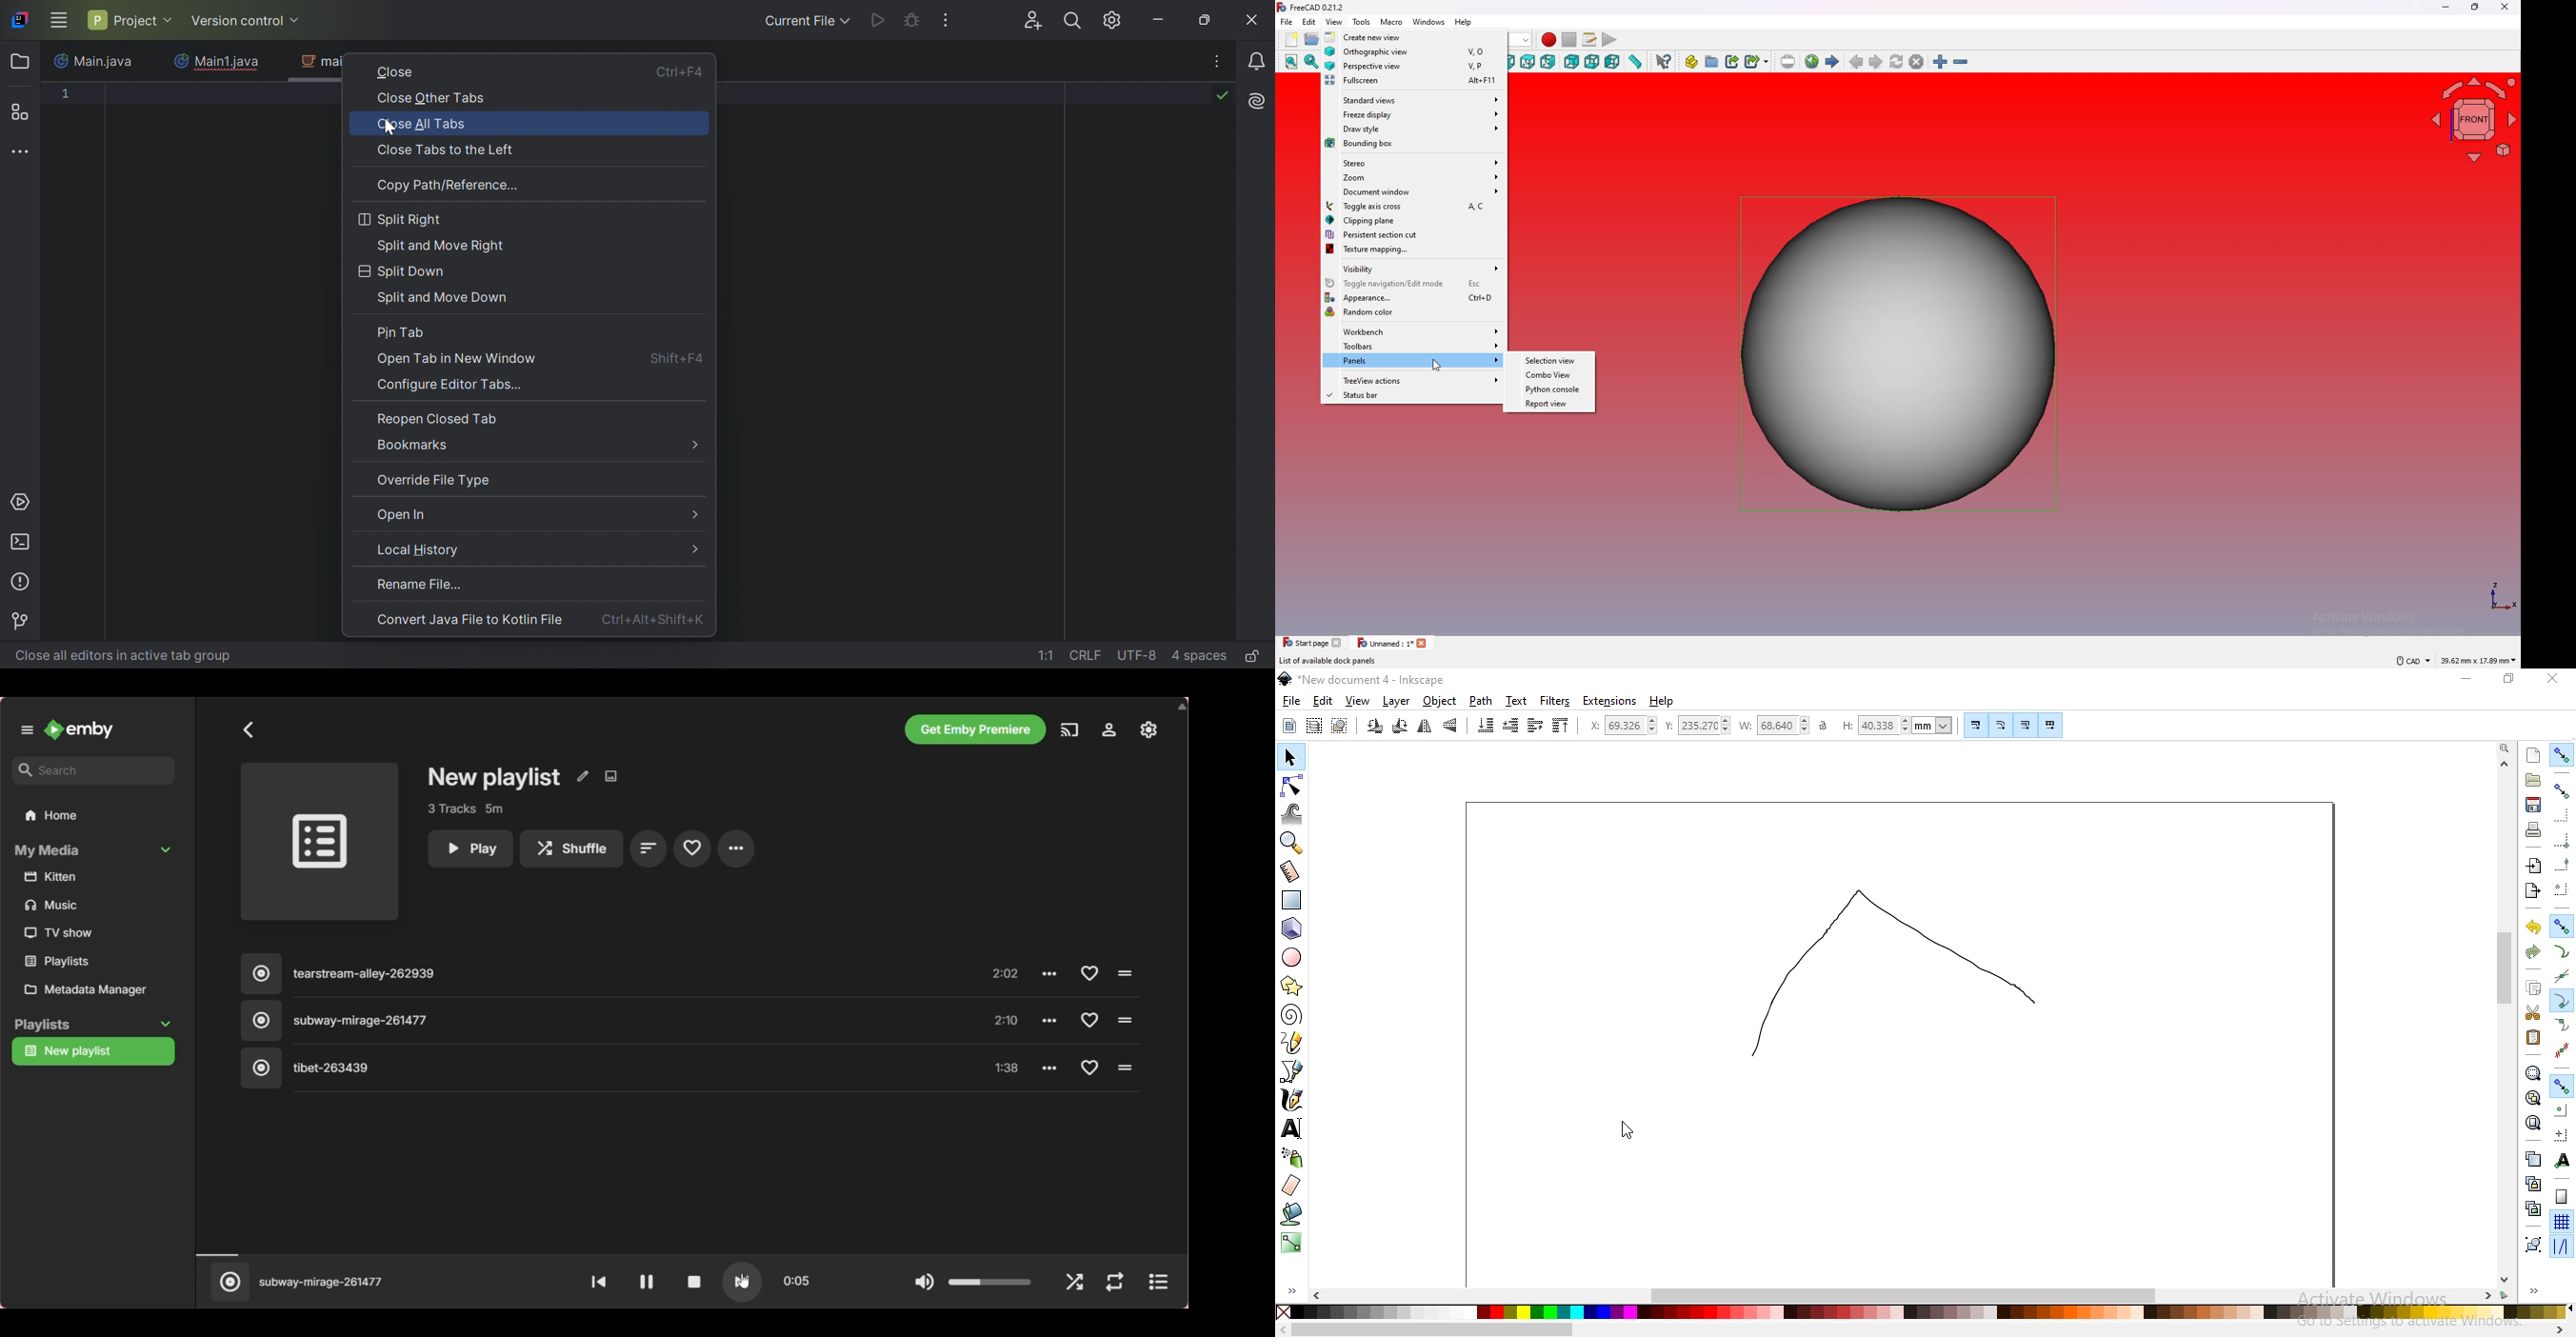 This screenshot has width=2576, height=1344. Describe the element at coordinates (1876, 62) in the screenshot. I see `next page` at that location.